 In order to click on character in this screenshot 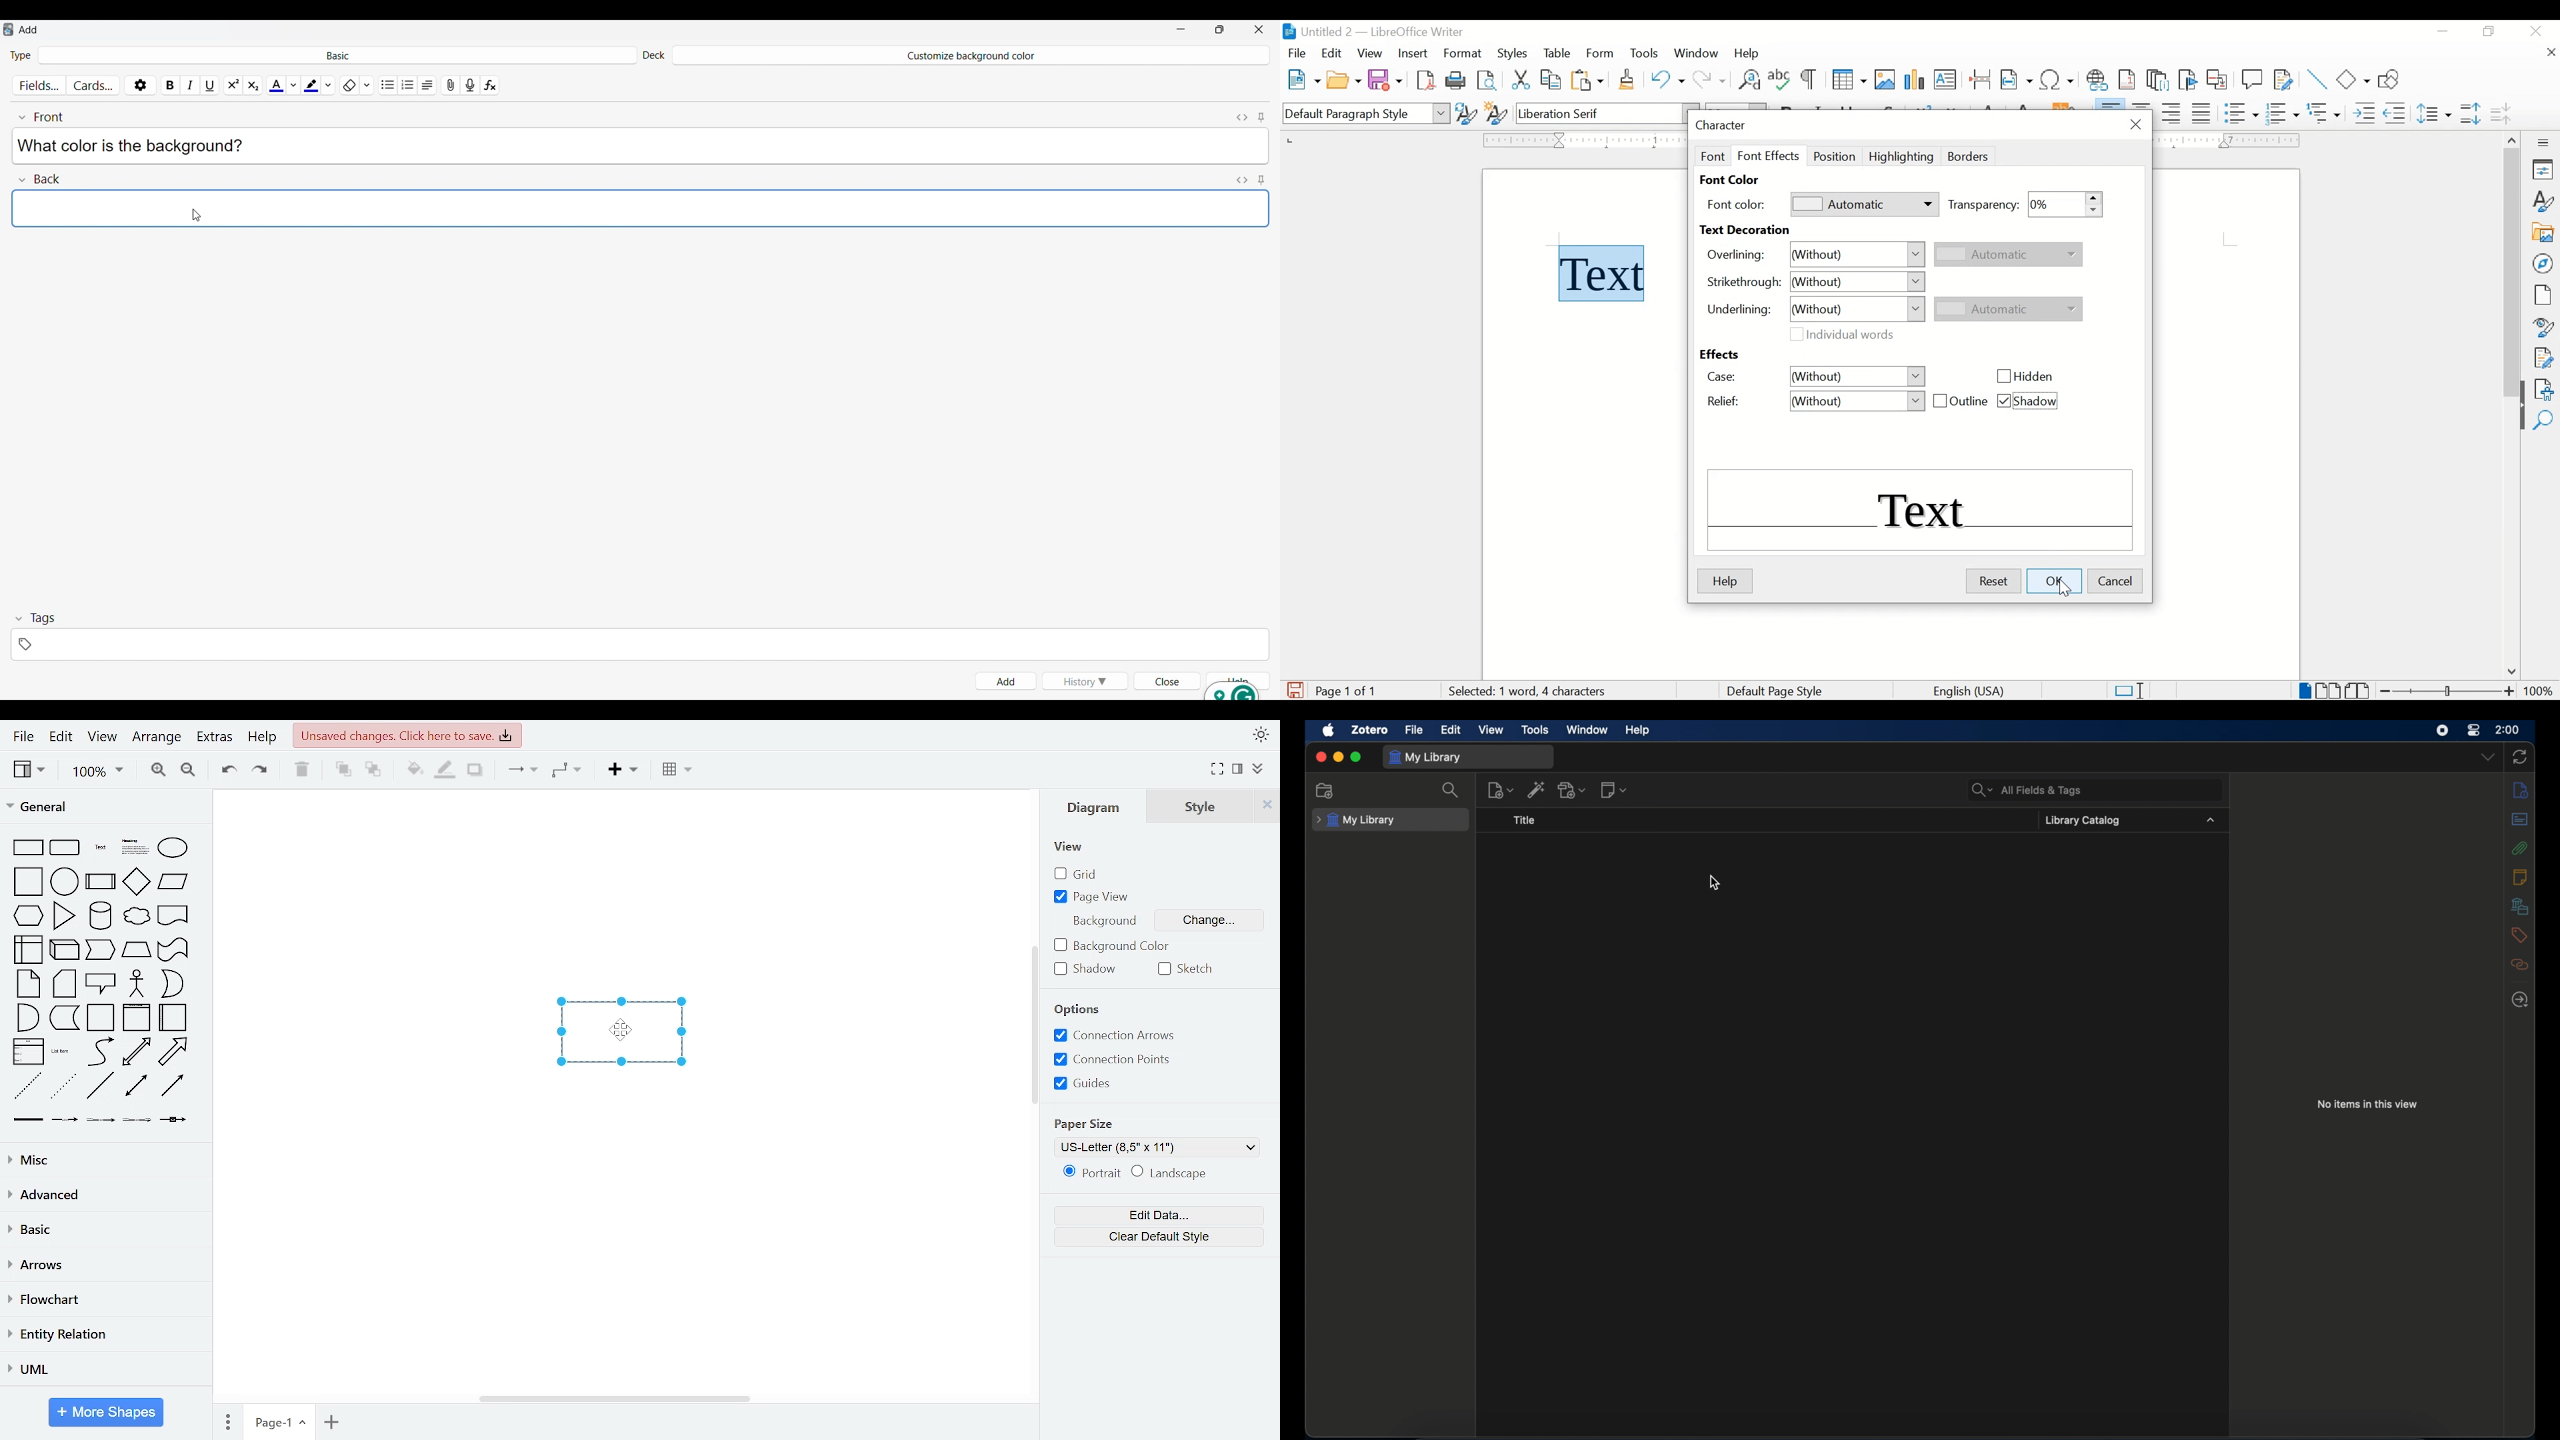, I will do `click(1733, 125)`.